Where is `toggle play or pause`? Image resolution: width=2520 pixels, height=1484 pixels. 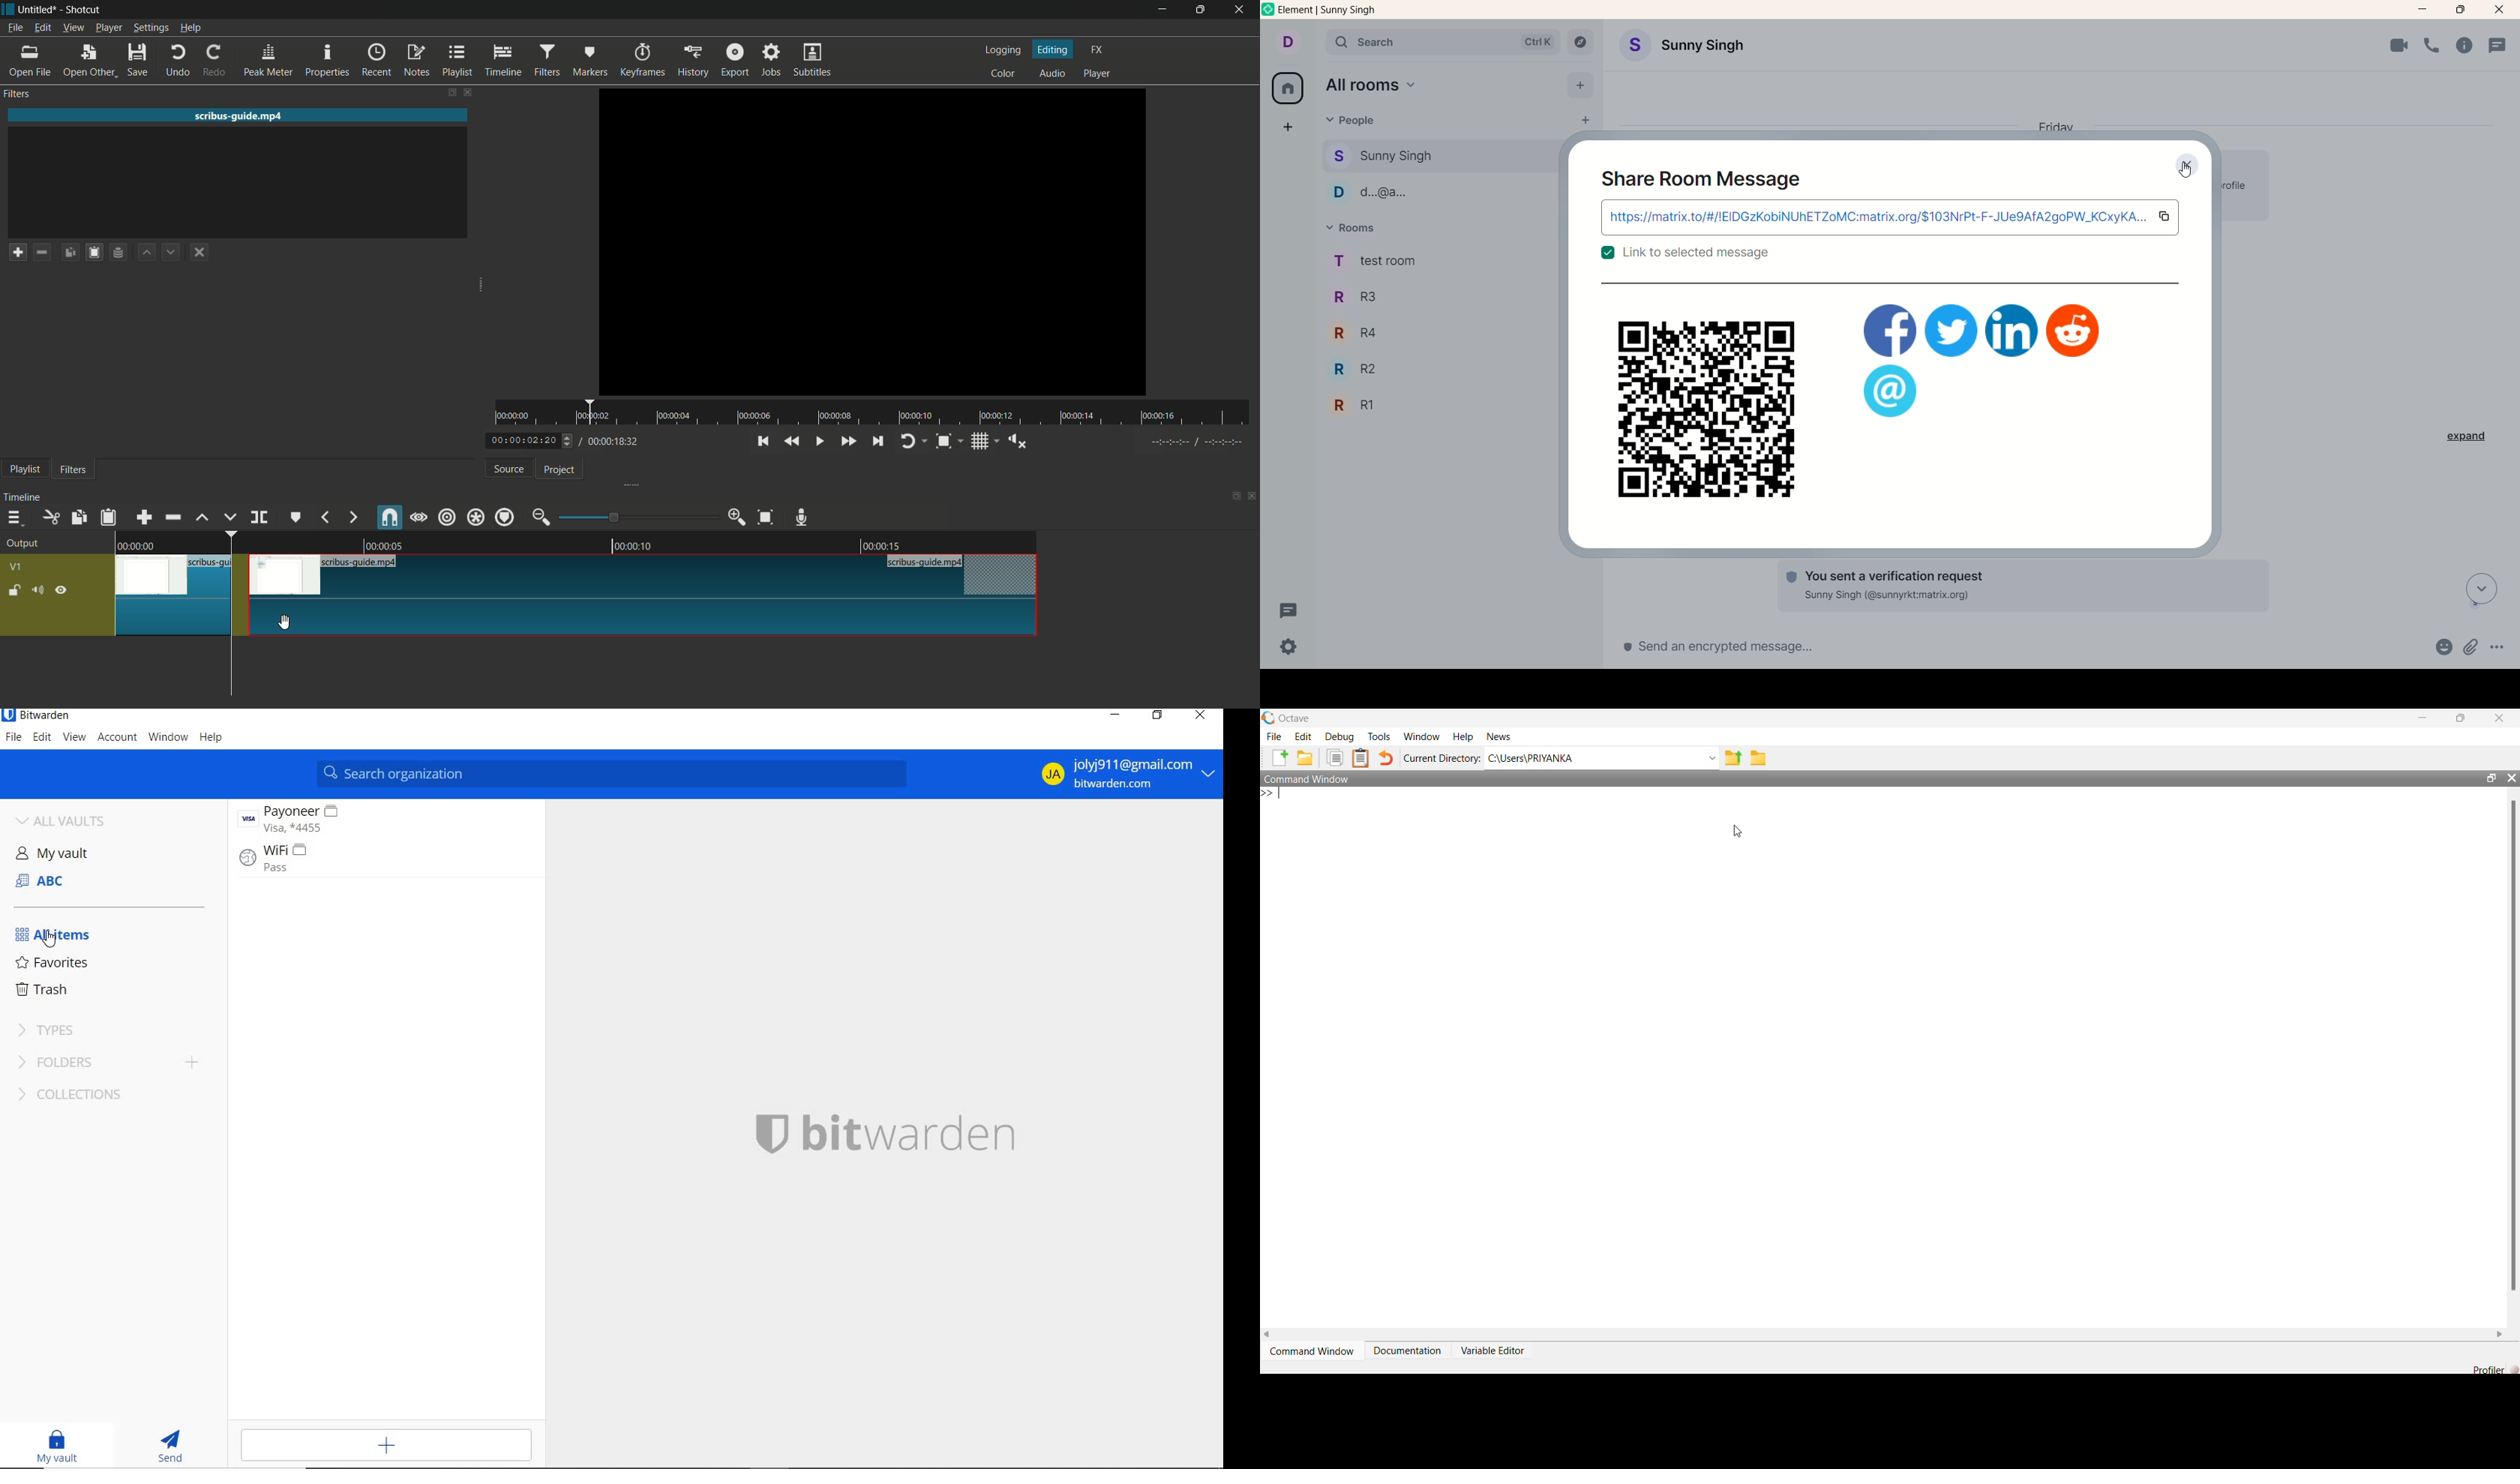 toggle play or pause is located at coordinates (818, 441).